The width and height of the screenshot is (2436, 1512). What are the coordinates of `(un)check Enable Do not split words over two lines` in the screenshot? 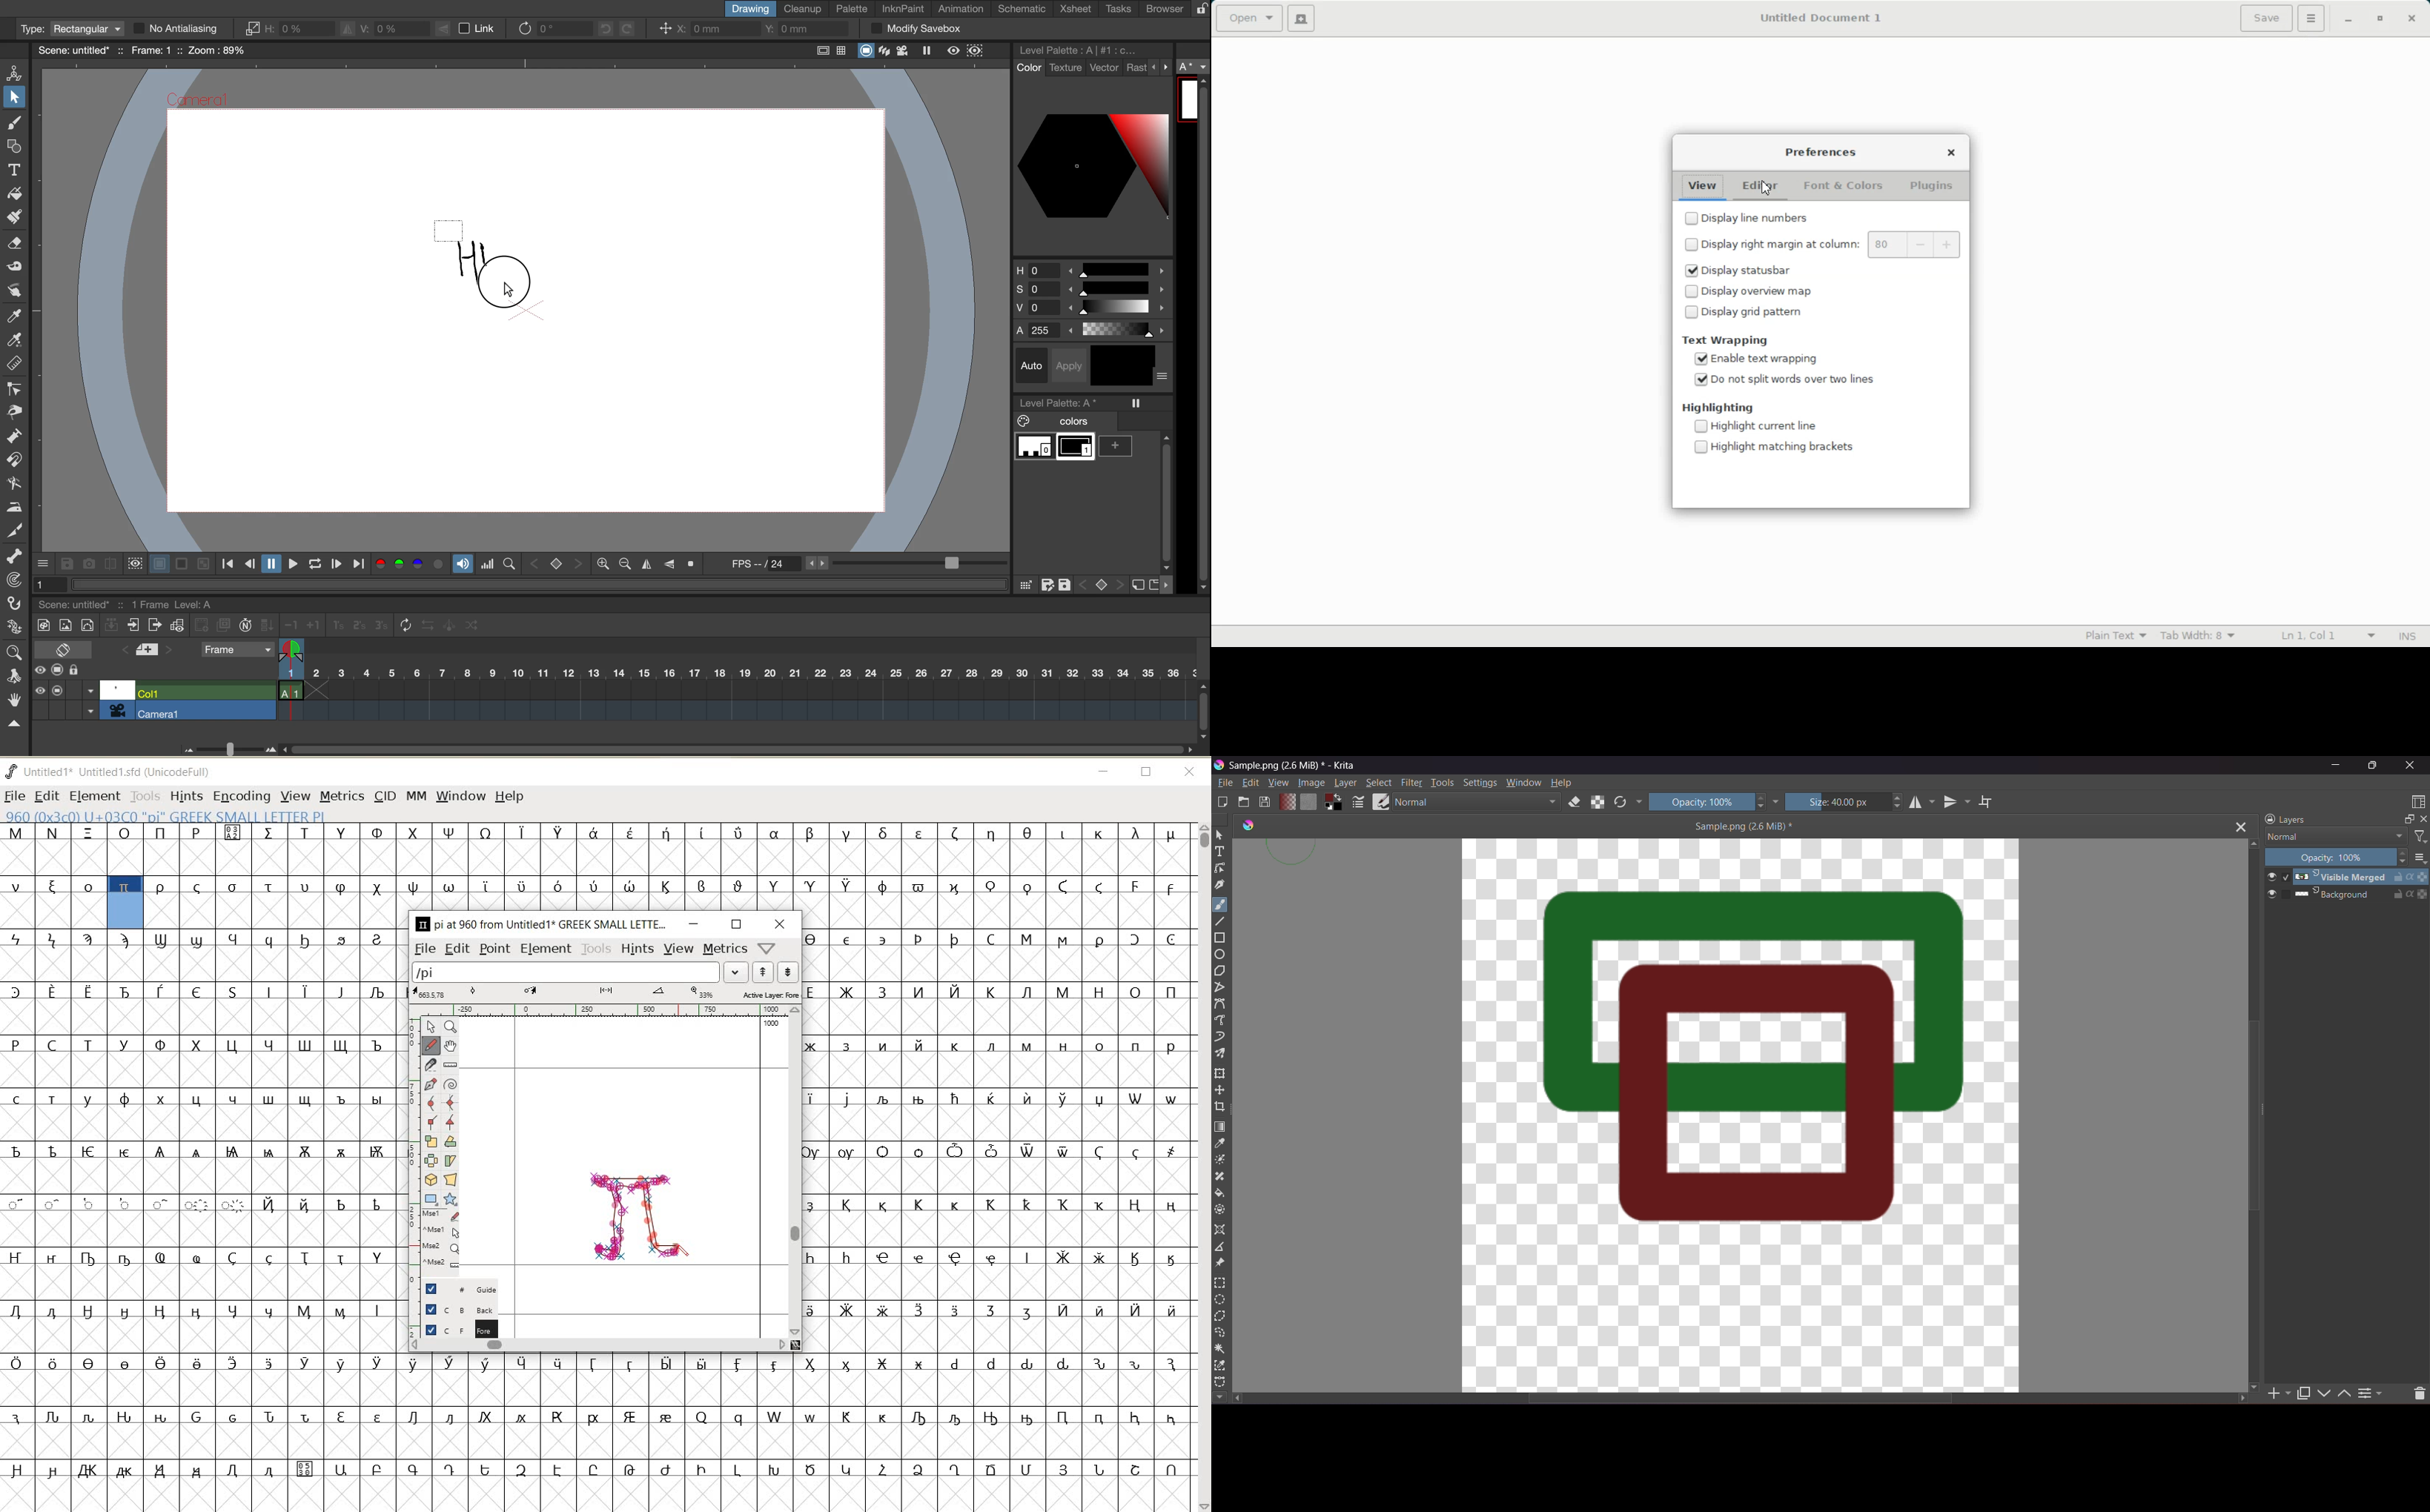 It's located at (1783, 380).